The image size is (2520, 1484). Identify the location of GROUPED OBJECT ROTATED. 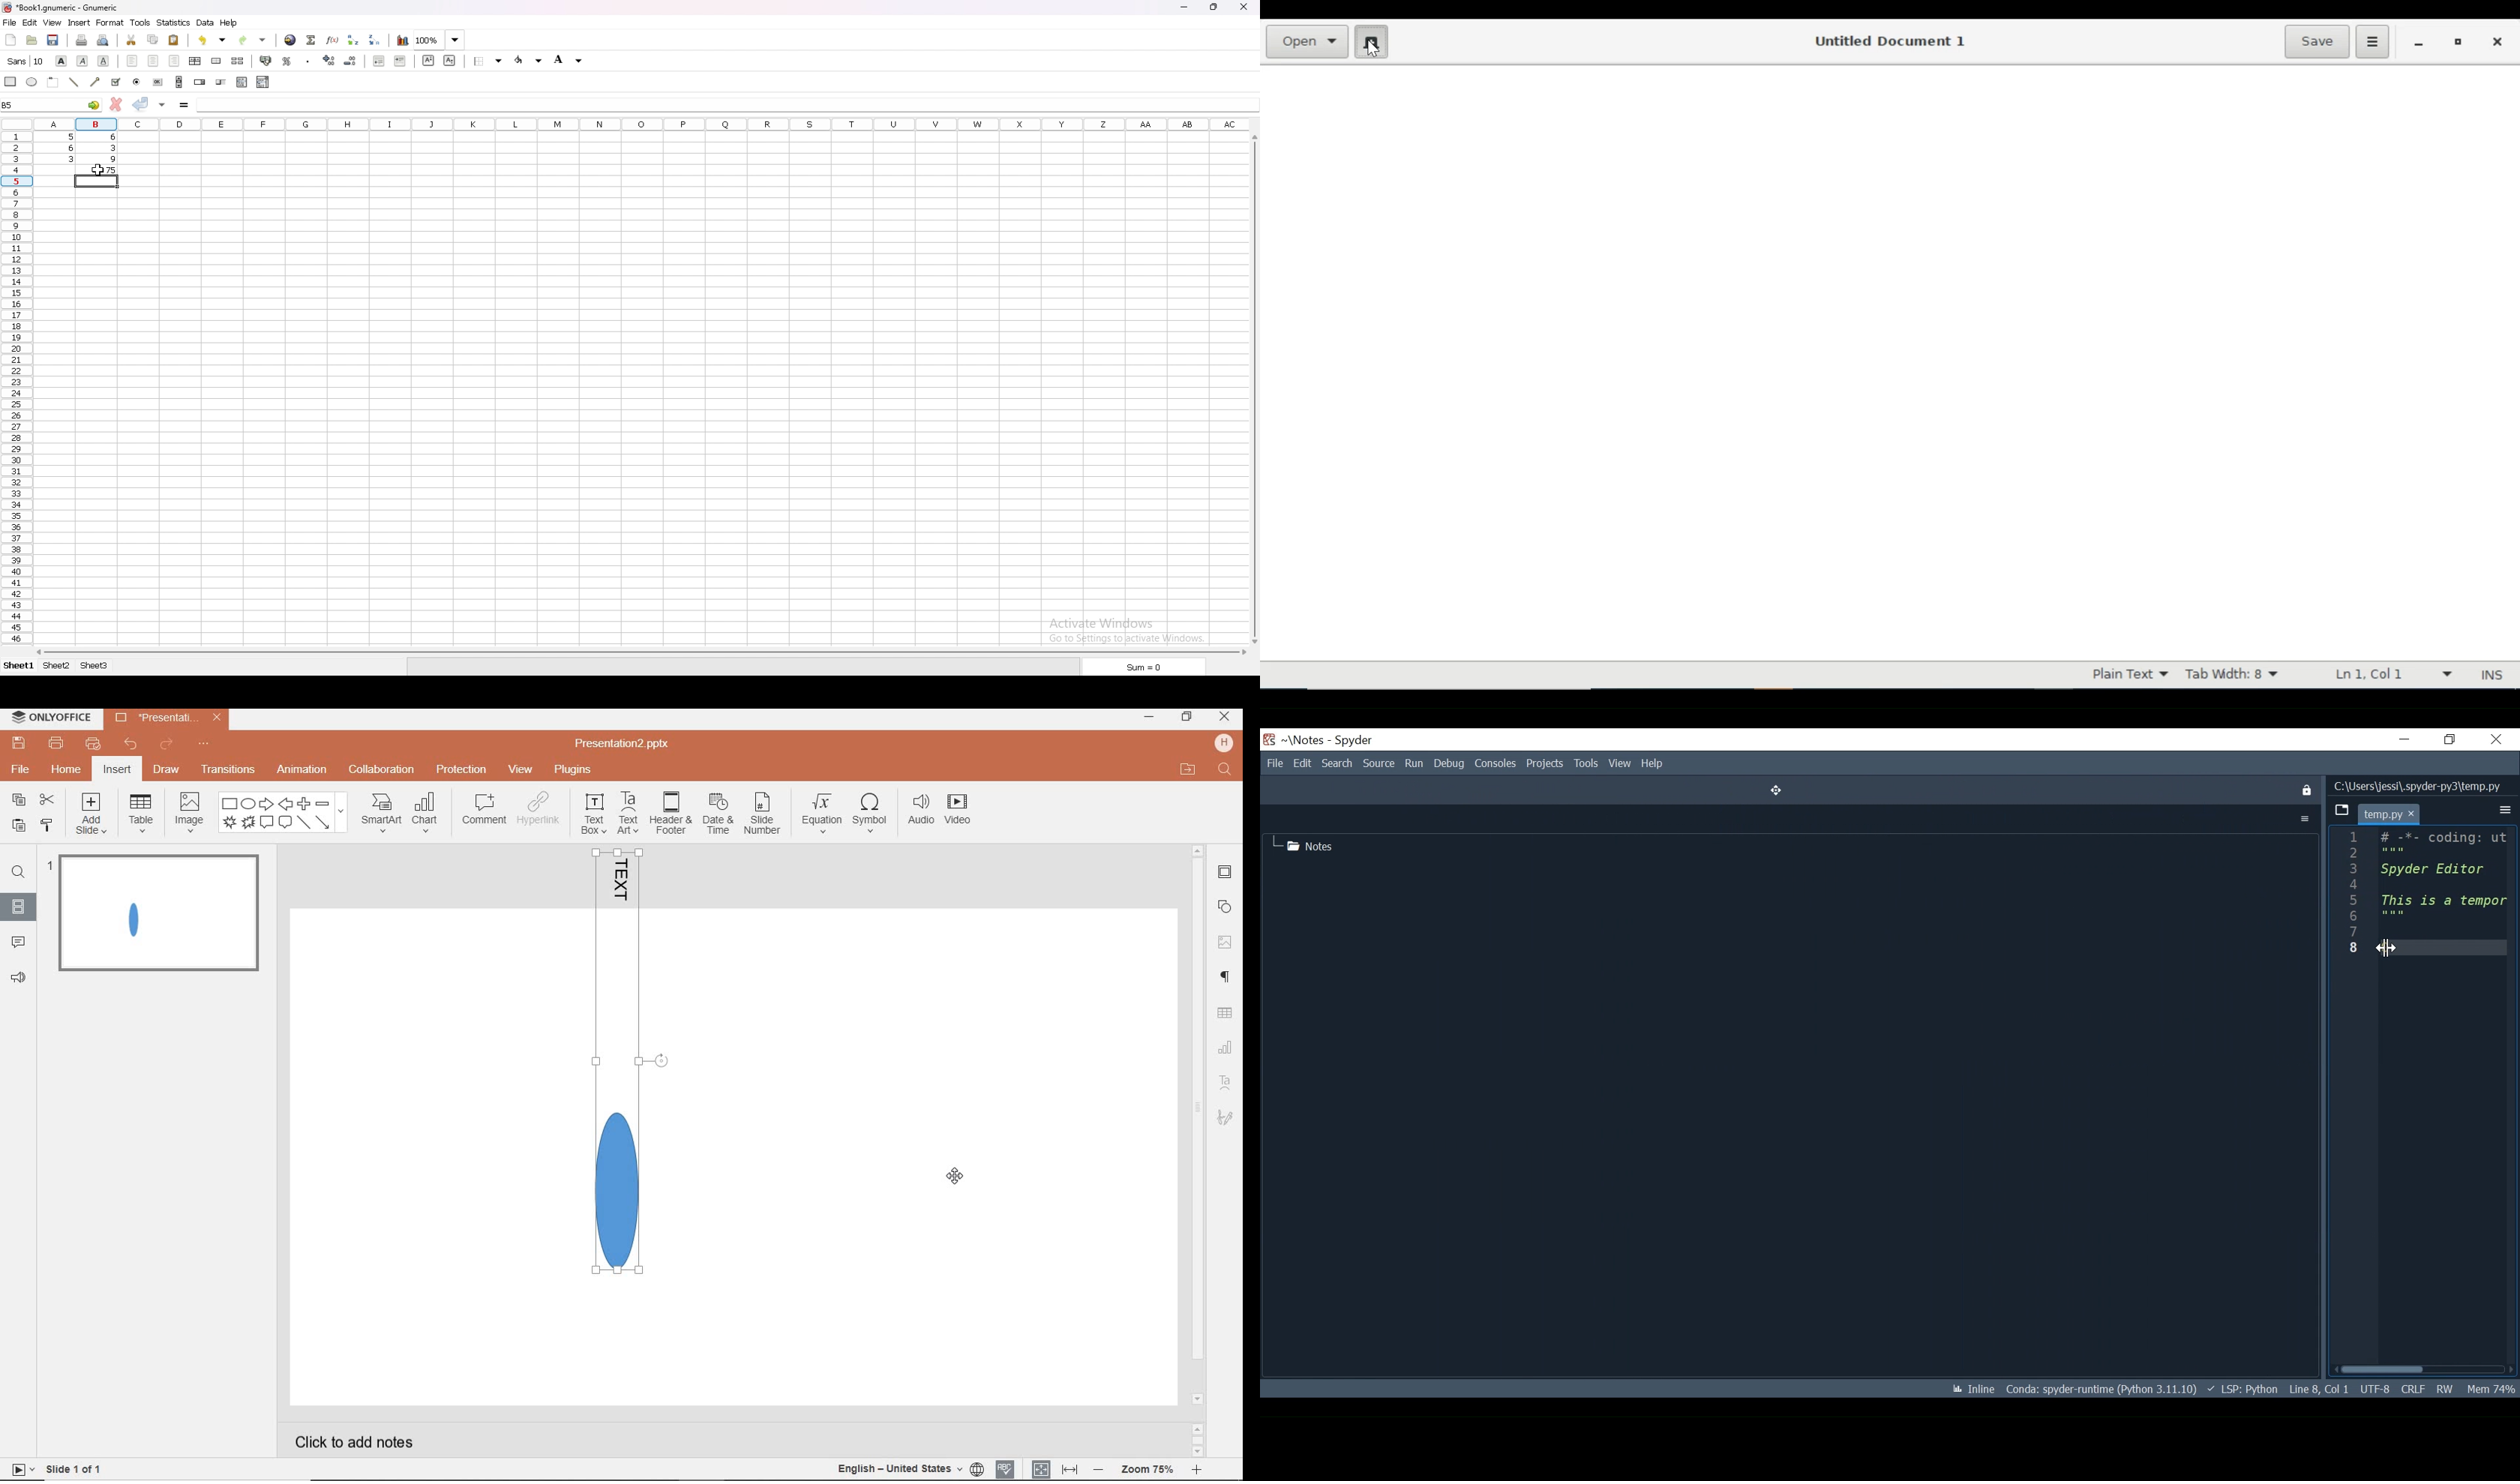
(616, 1073).